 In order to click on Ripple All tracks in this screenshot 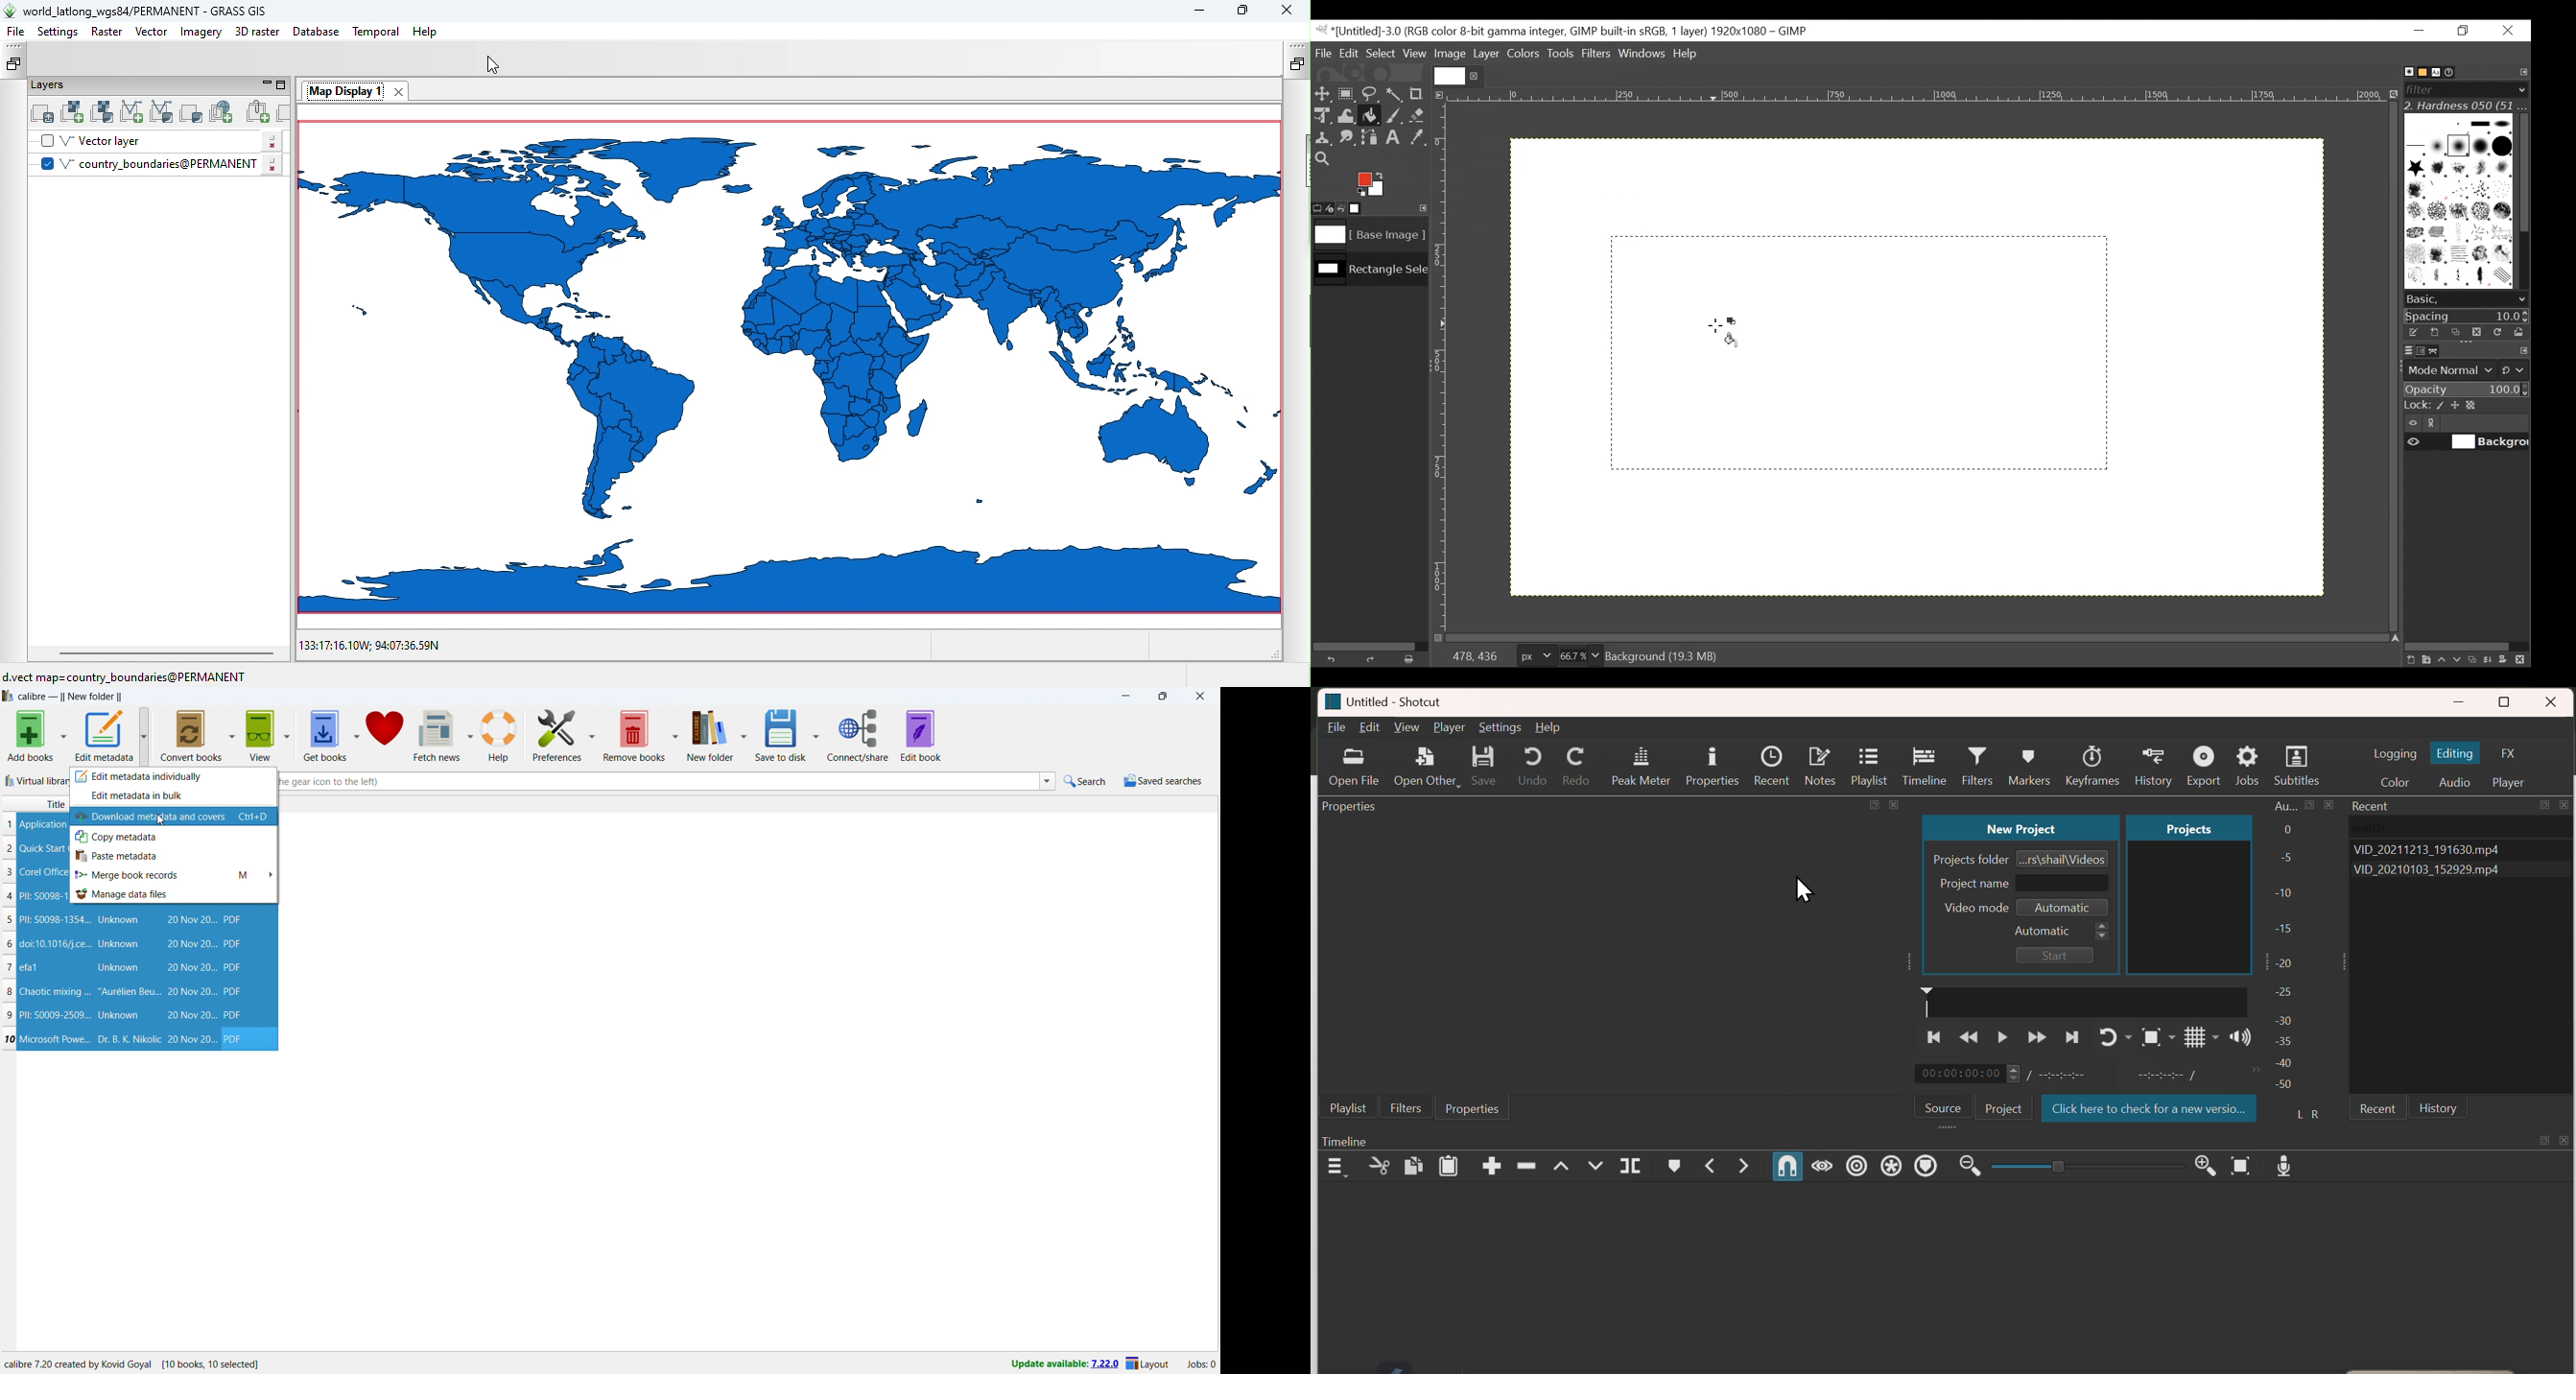, I will do `click(1892, 1166)`.